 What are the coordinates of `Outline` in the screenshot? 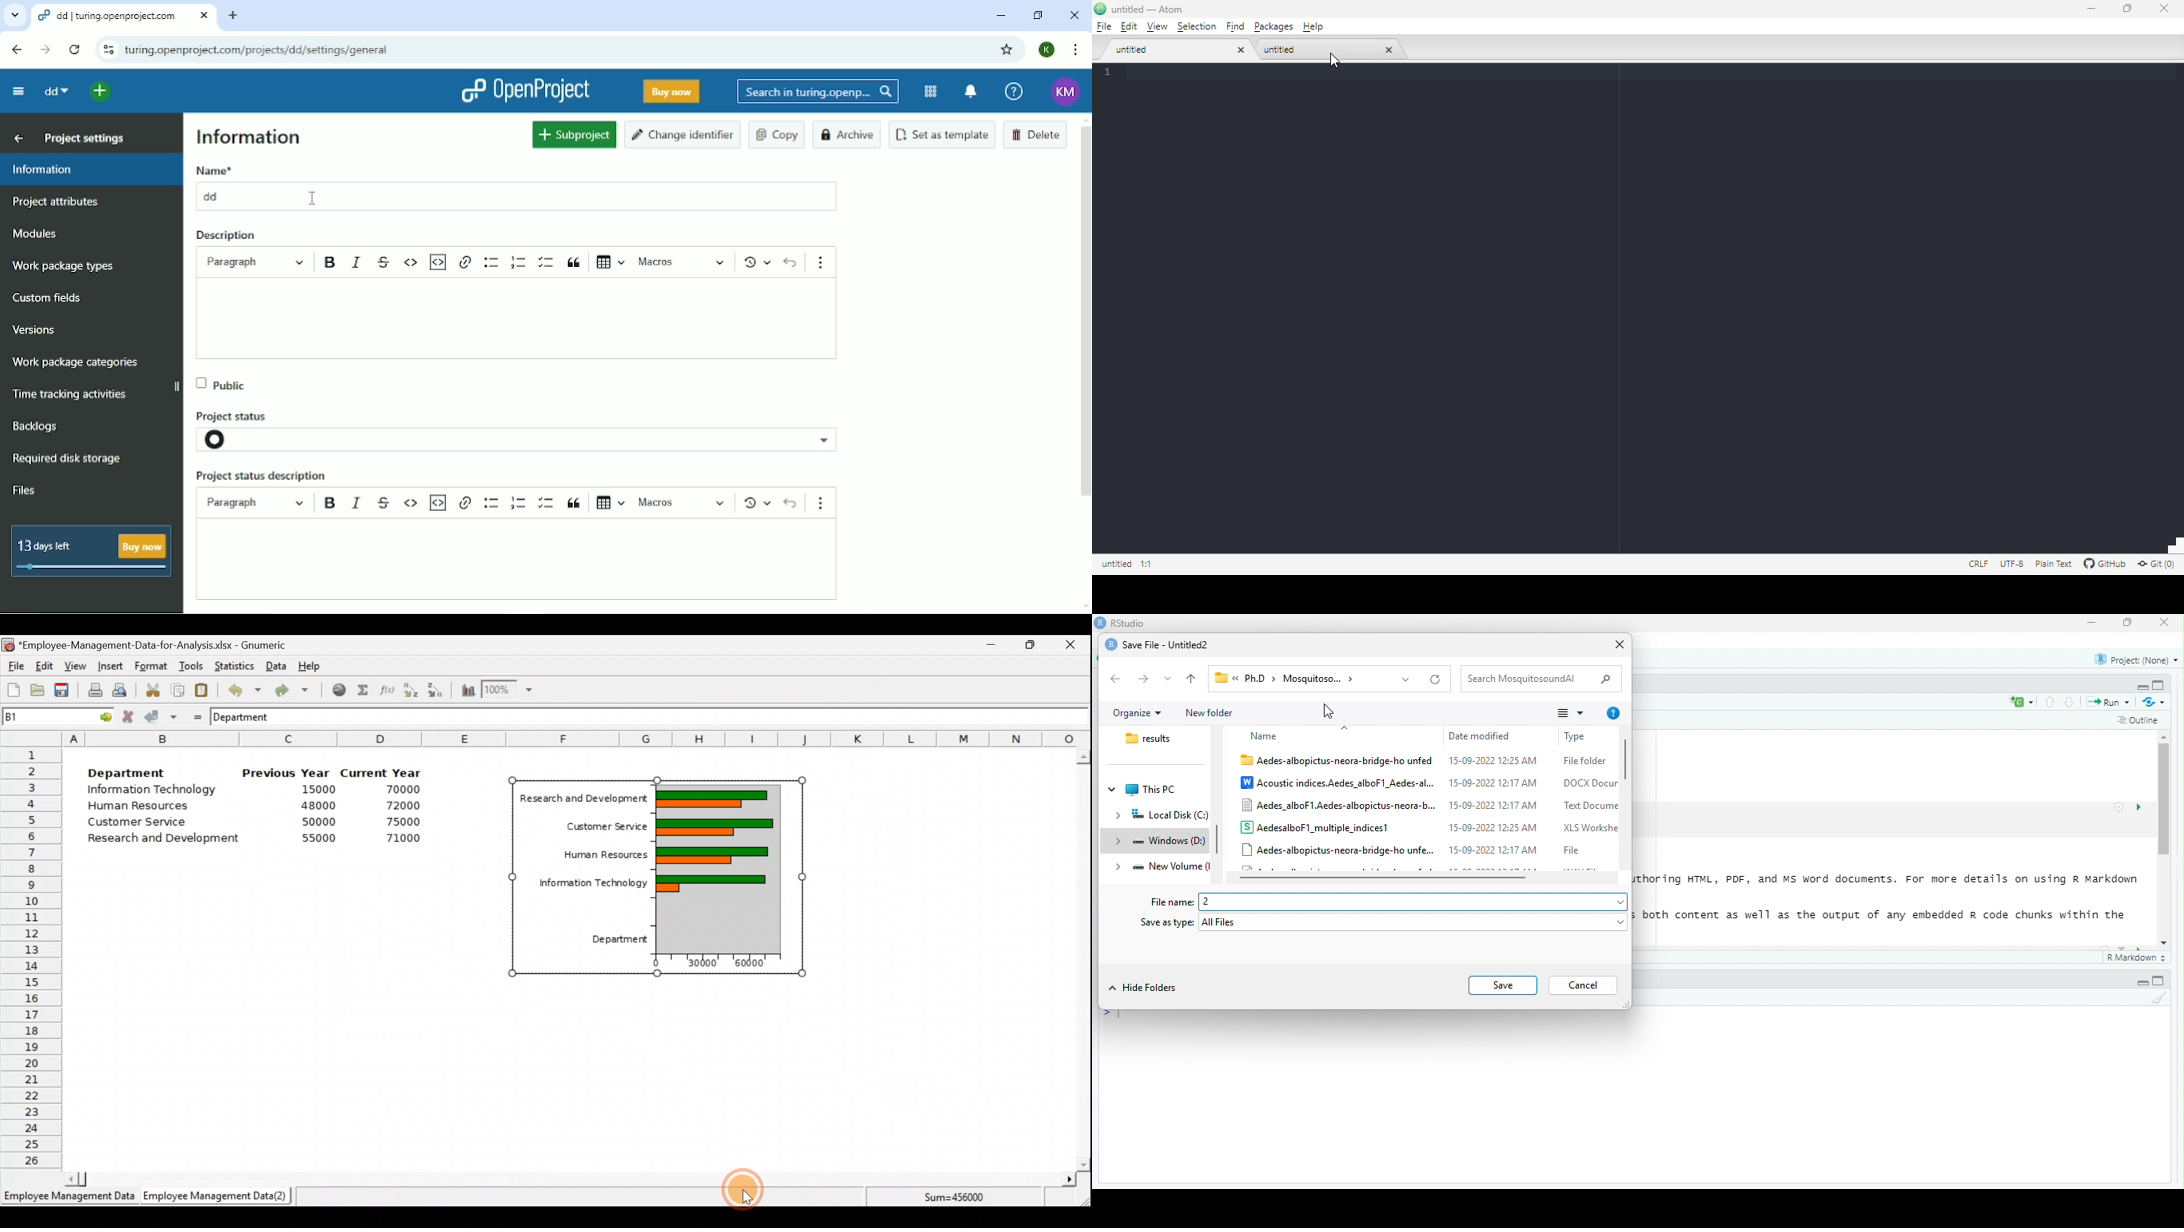 It's located at (2139, 721).